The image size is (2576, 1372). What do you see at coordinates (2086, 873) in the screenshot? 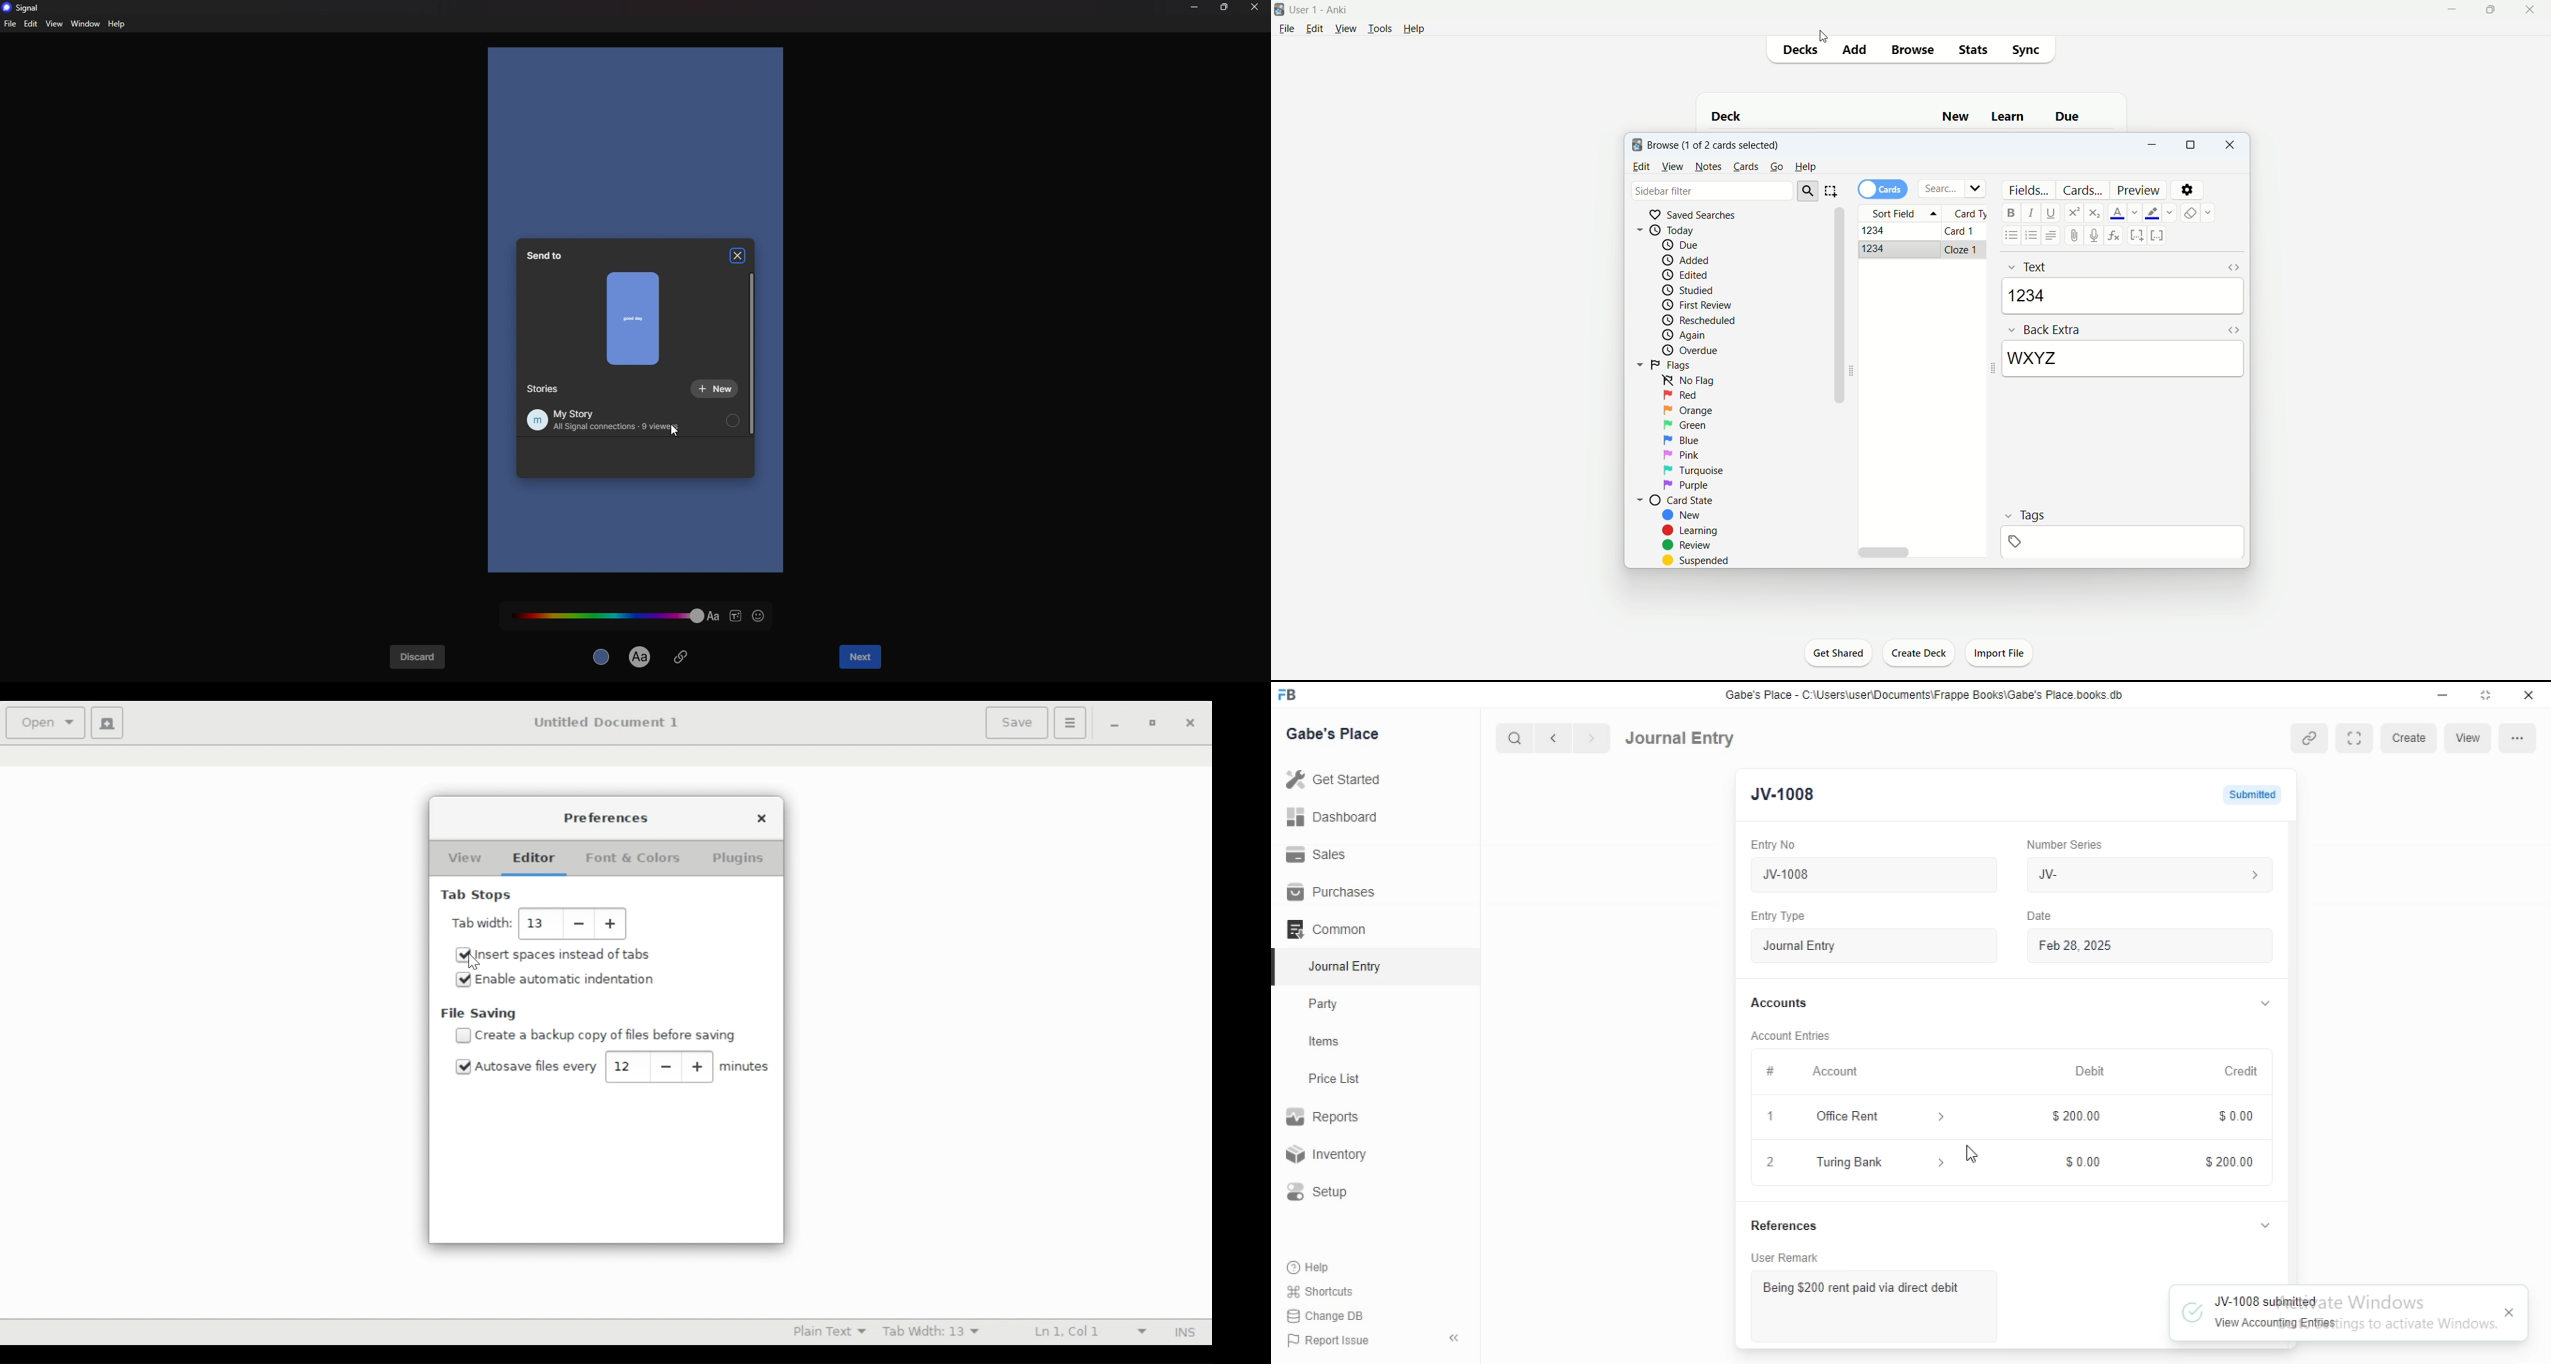
I see `We` at bounding box center [2086, 873].